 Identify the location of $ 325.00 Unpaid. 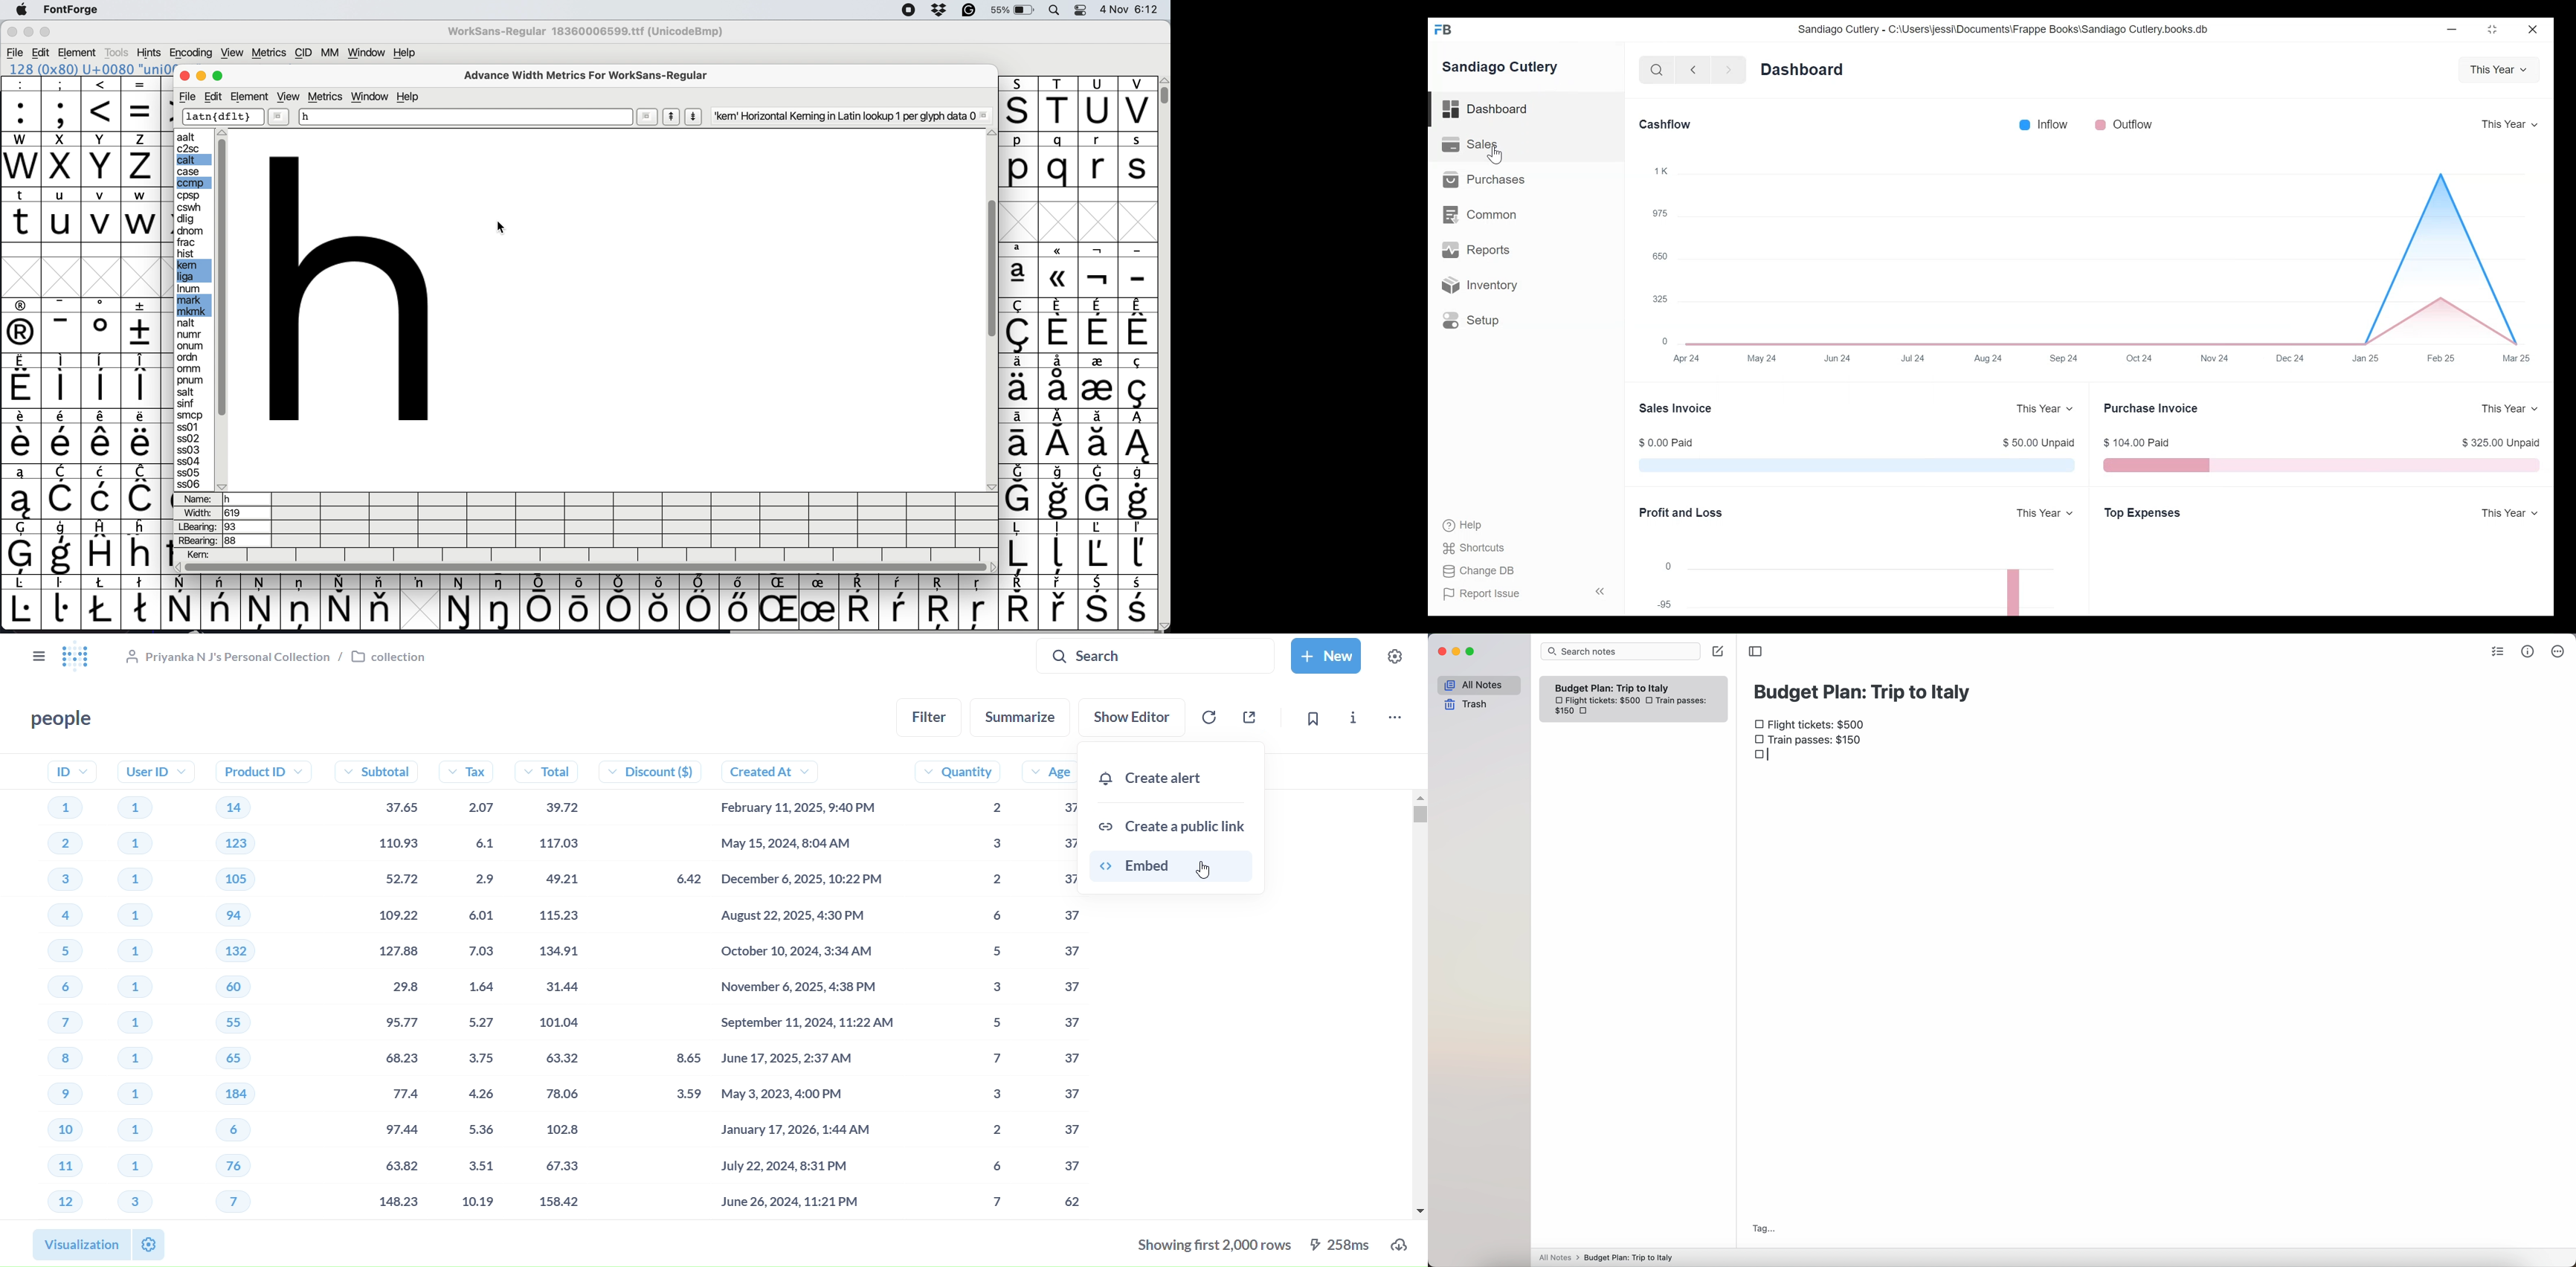
(2502, 445).